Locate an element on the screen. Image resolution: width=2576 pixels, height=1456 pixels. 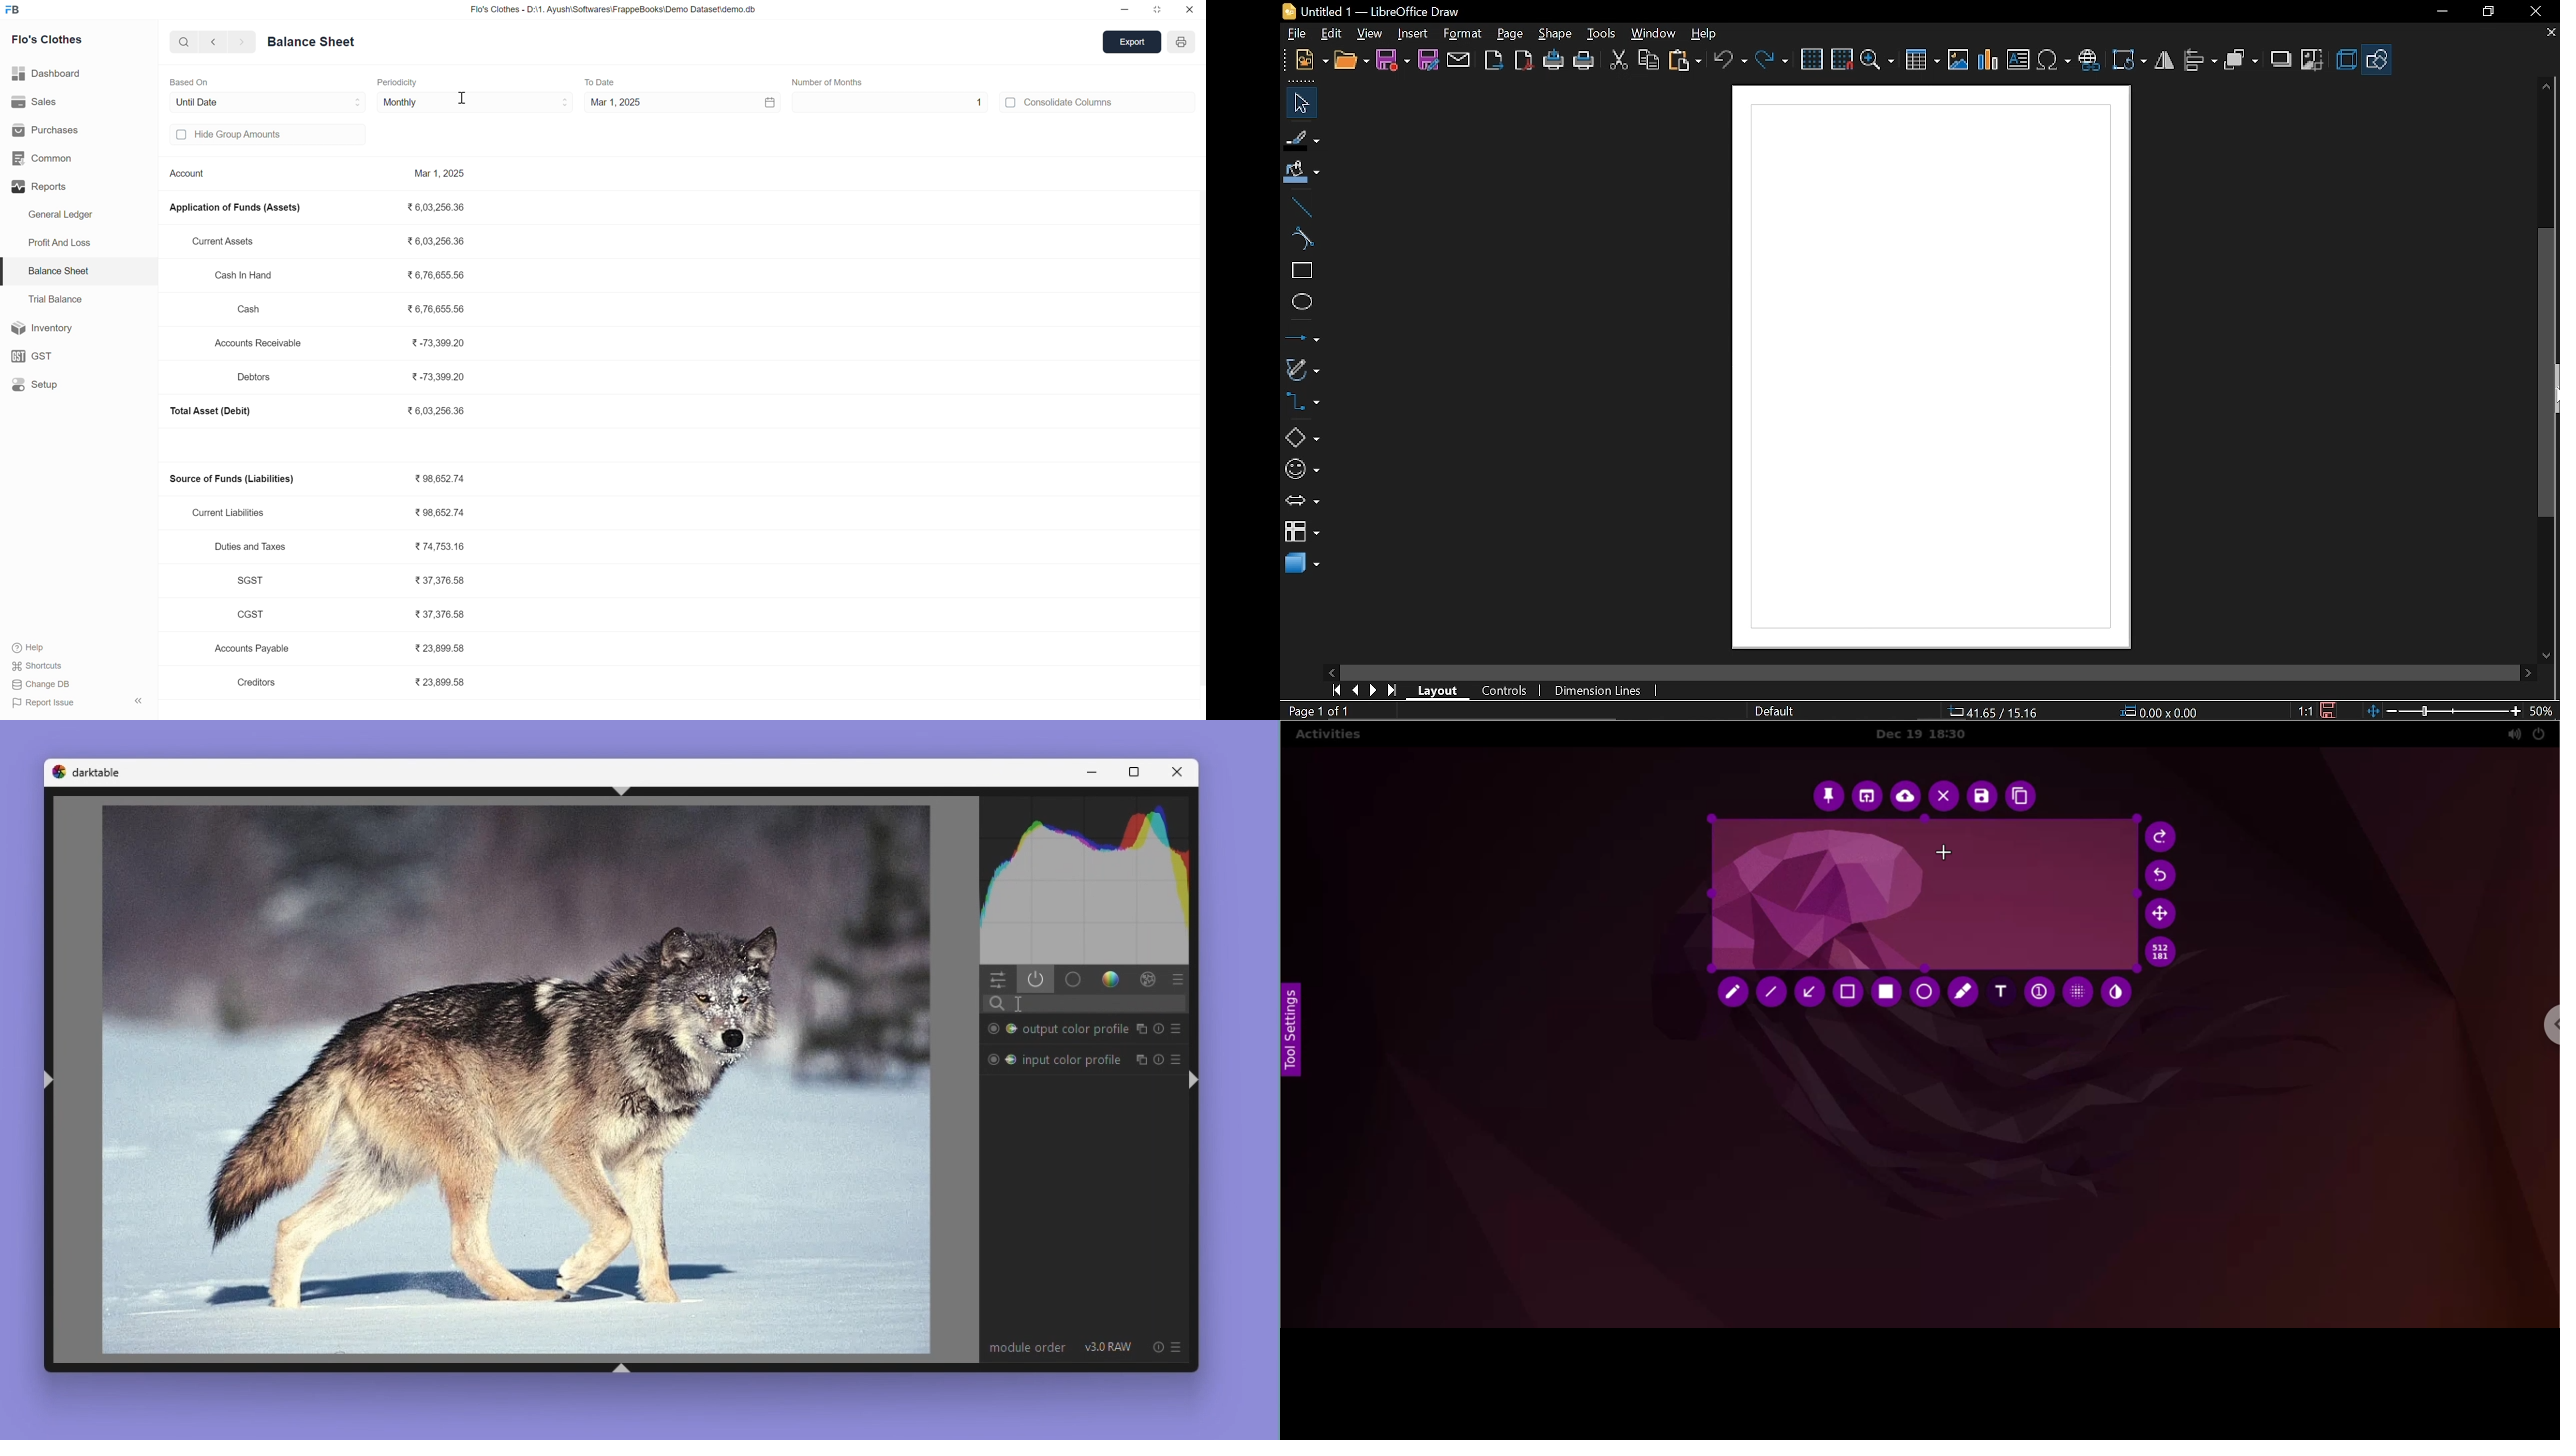
FB is located at coordinates (14, 9).